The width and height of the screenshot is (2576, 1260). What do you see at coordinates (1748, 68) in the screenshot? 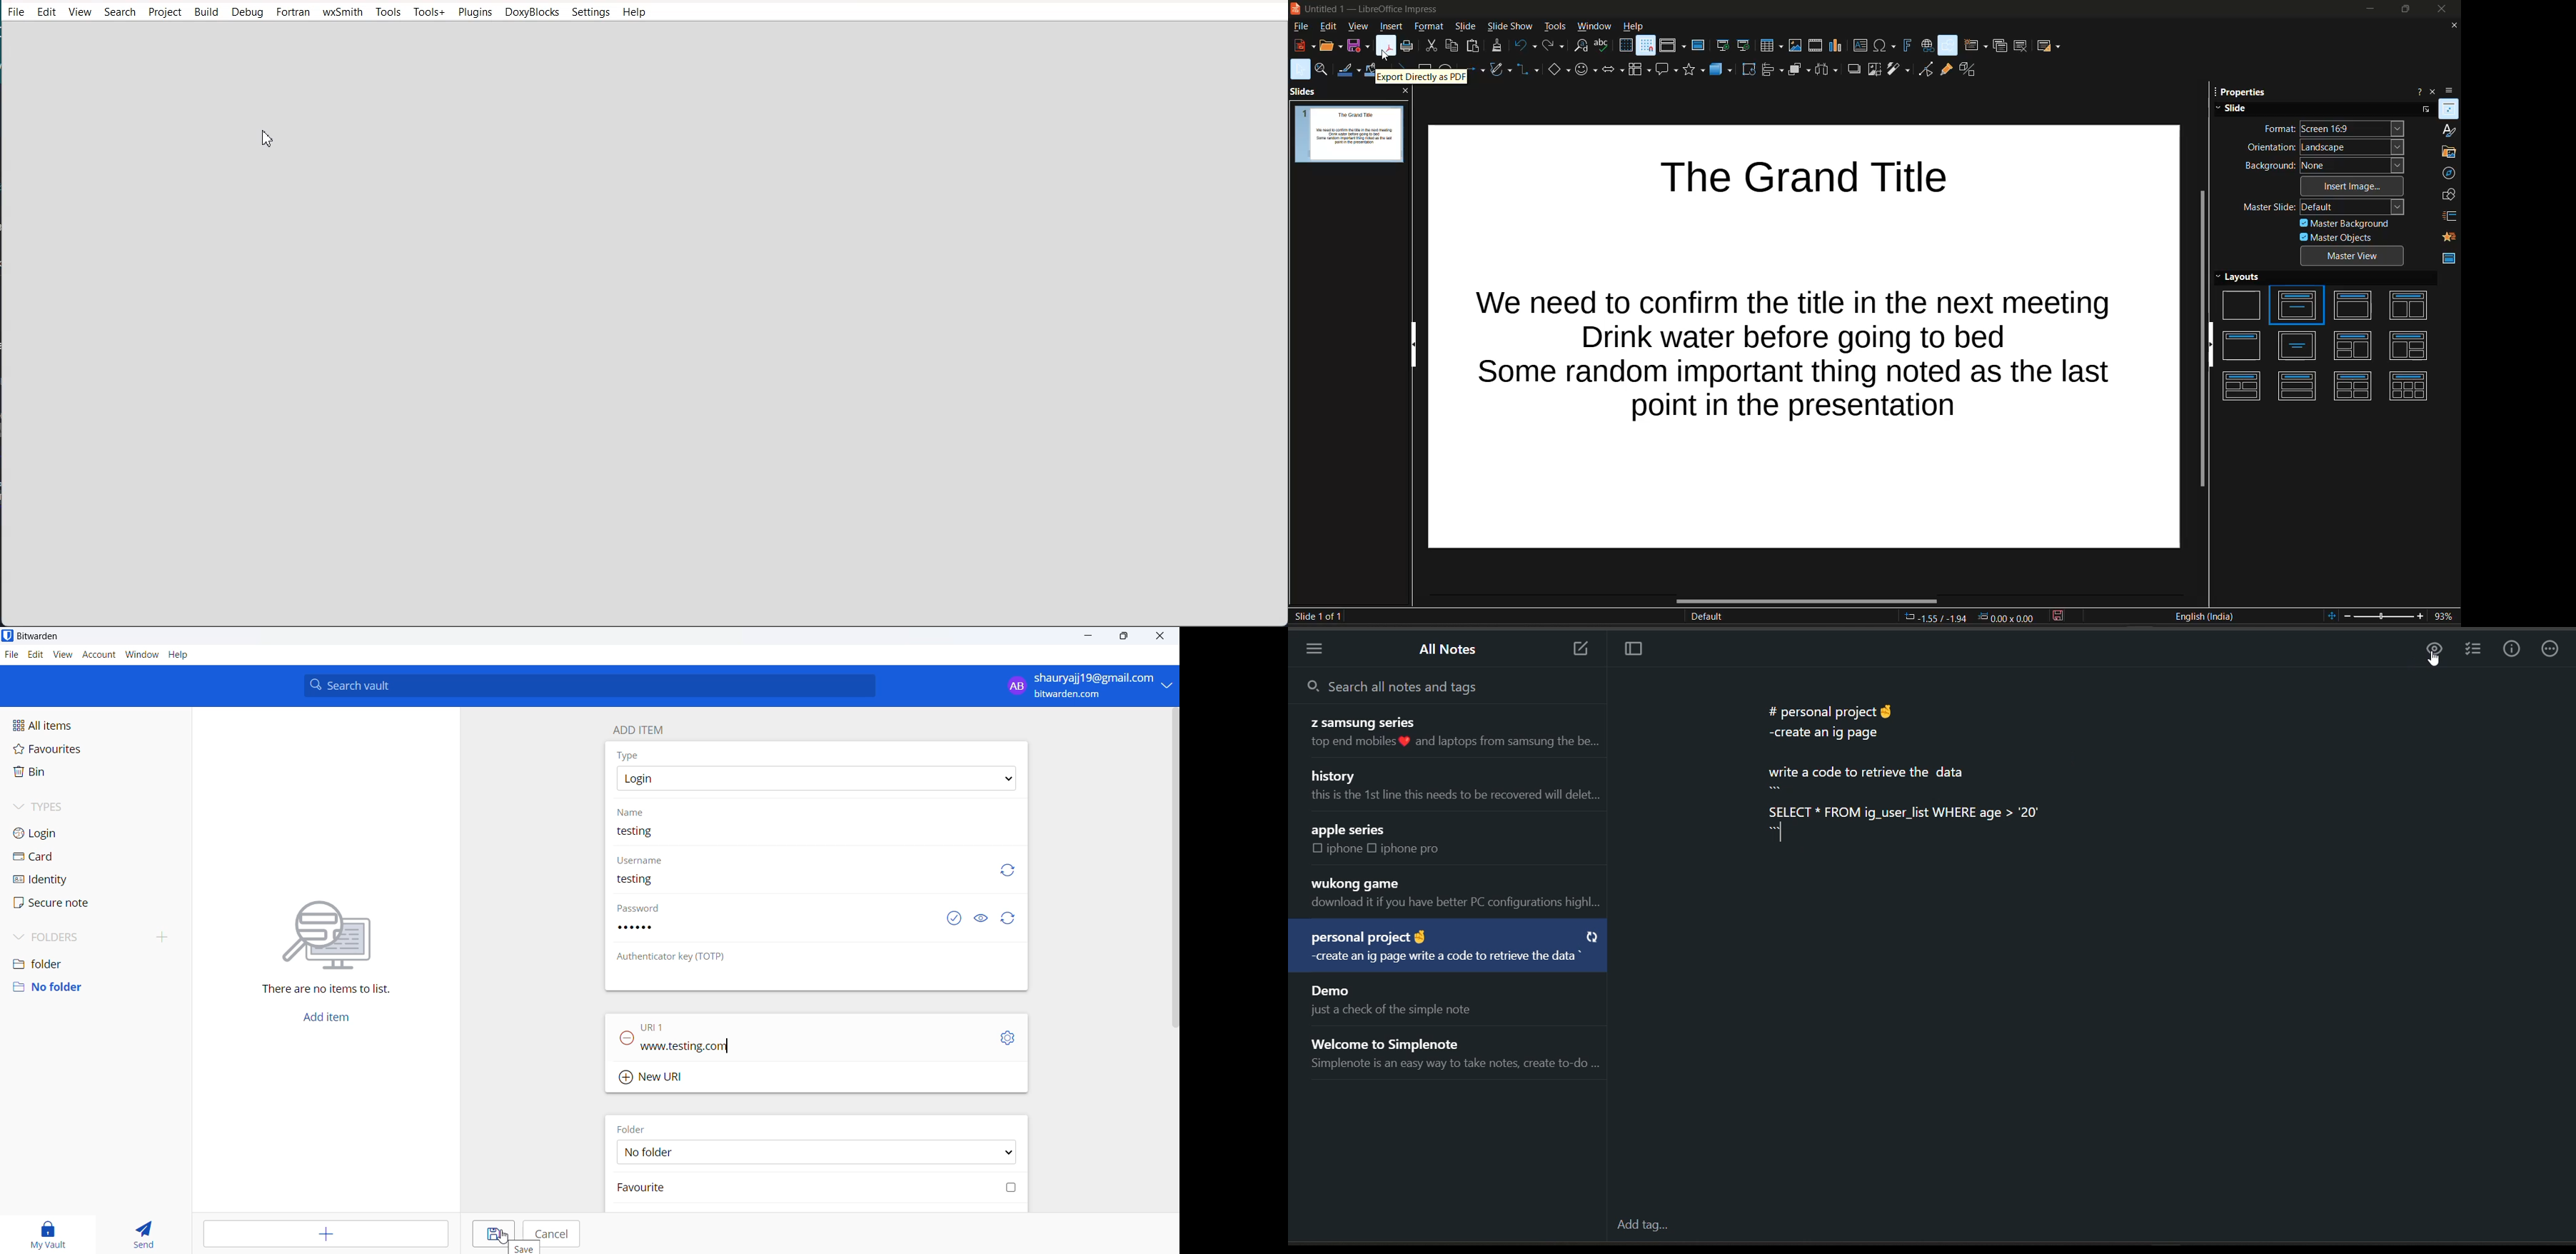
I see `rotate` at bounding box center [1748, 68].